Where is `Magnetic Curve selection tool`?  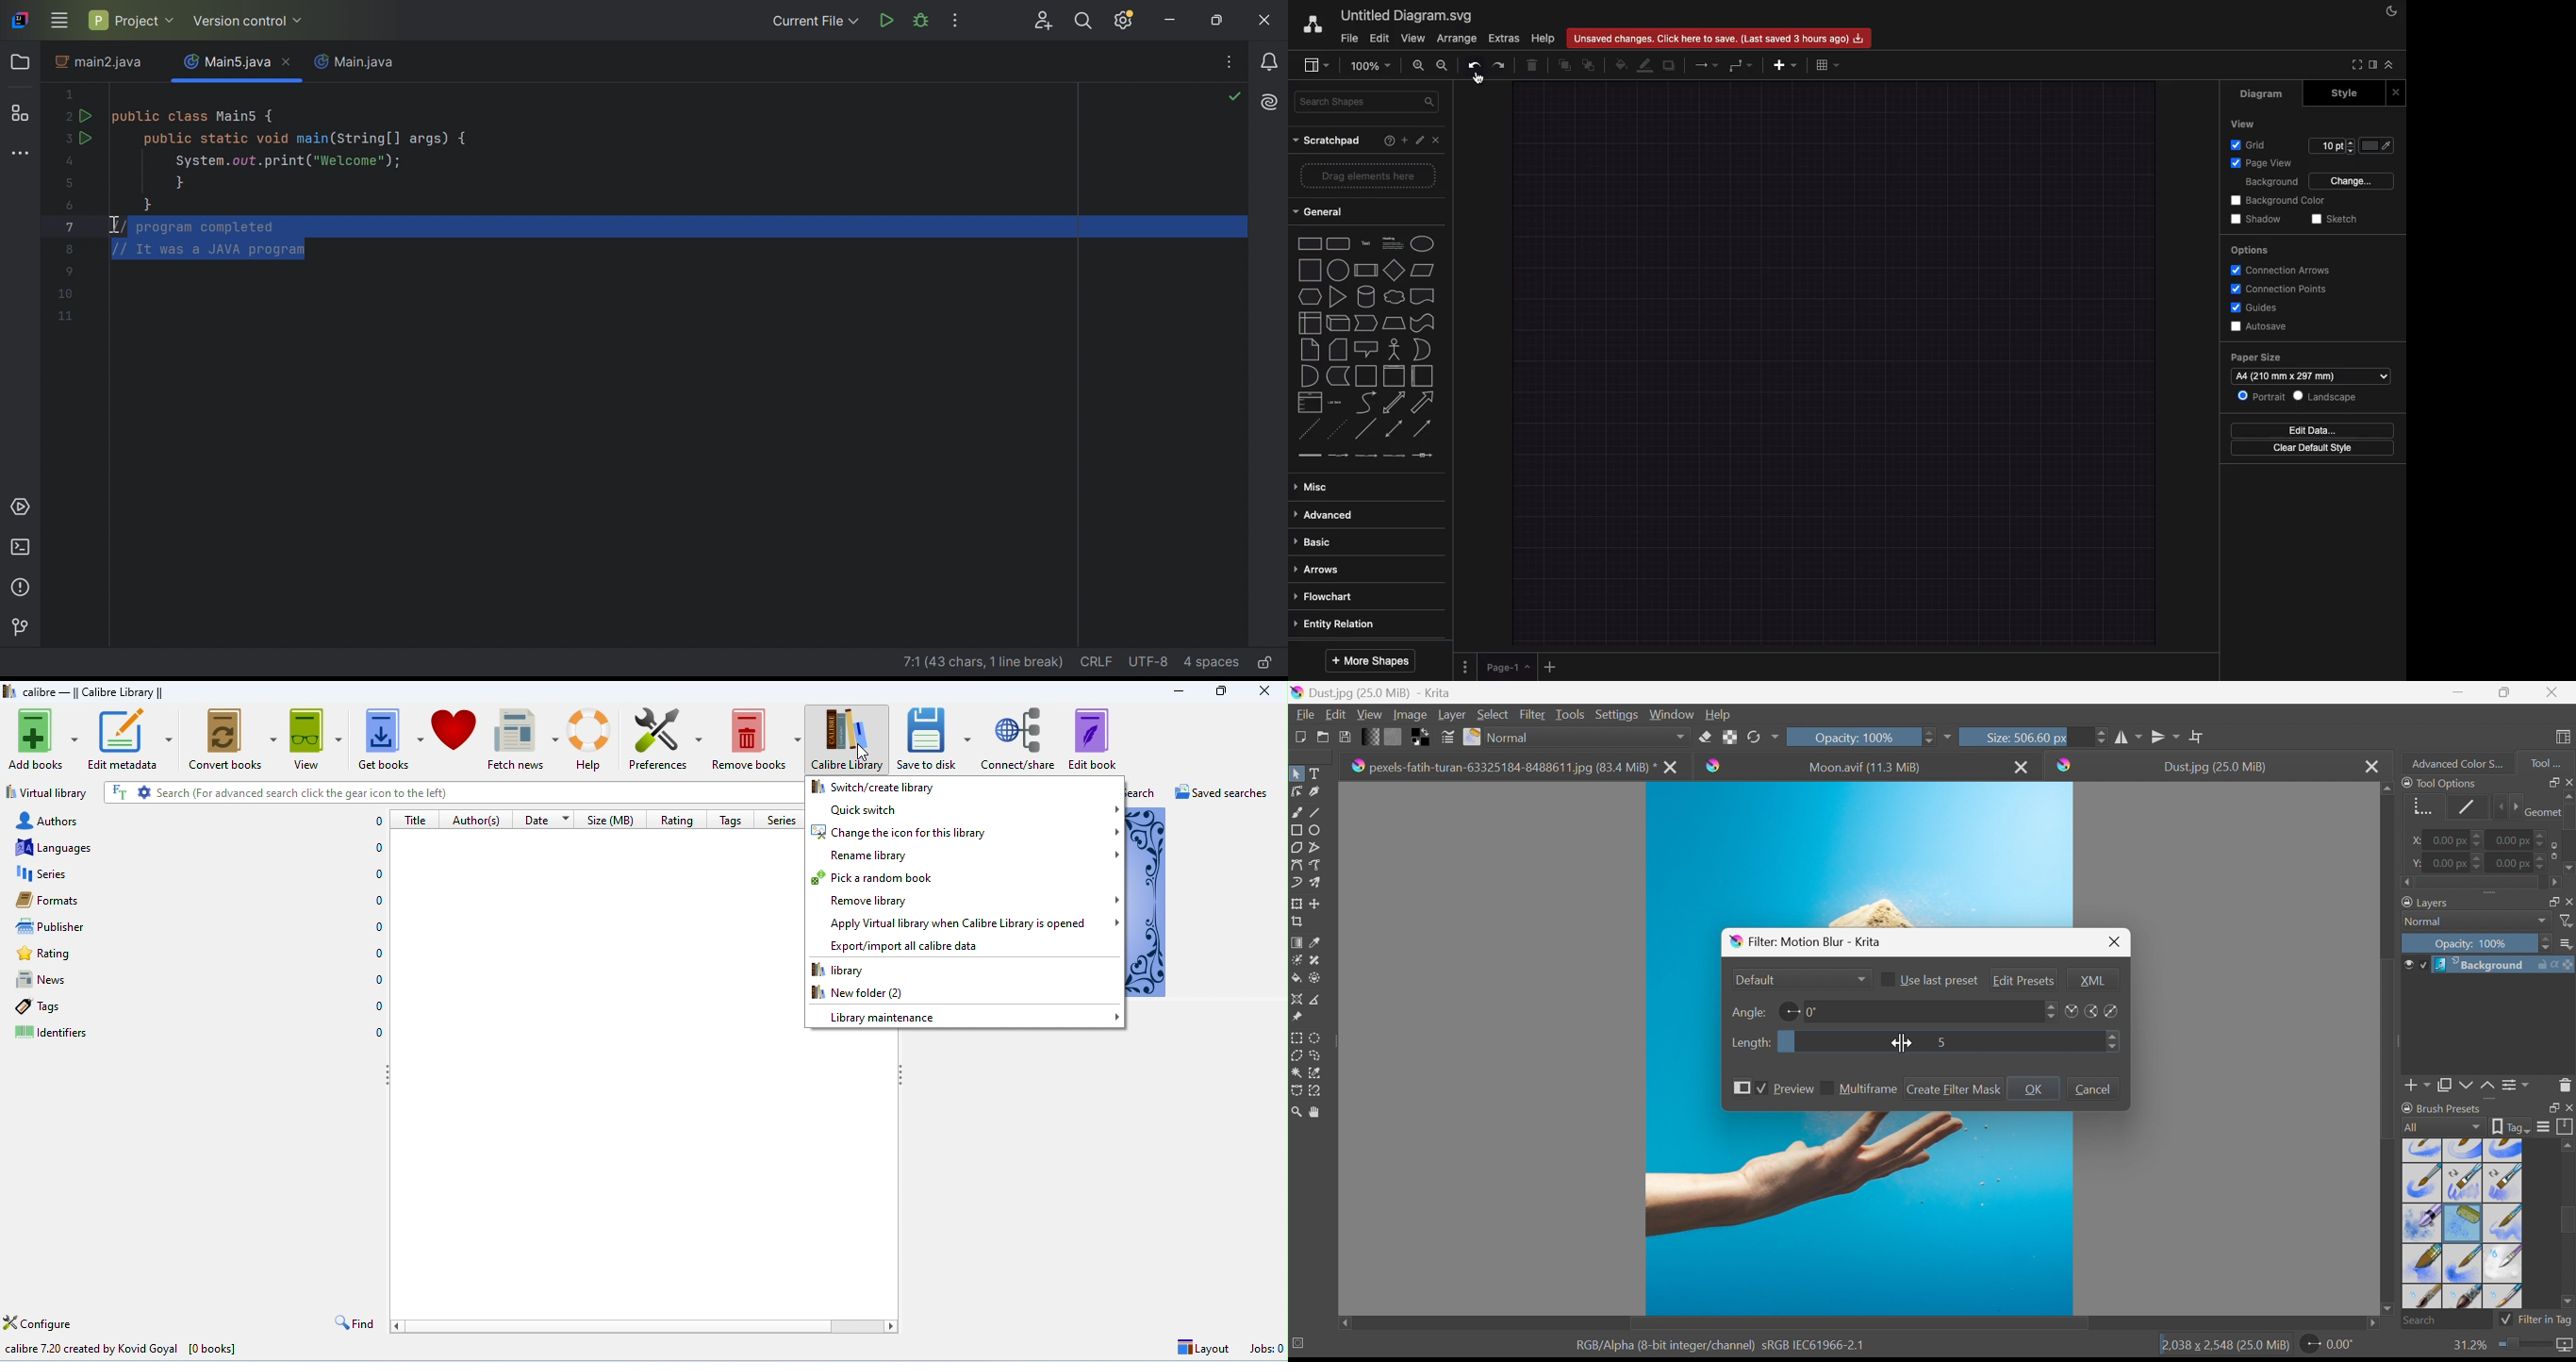 Magnetic Curve selection tool is located at coordinates (1317, 1090).